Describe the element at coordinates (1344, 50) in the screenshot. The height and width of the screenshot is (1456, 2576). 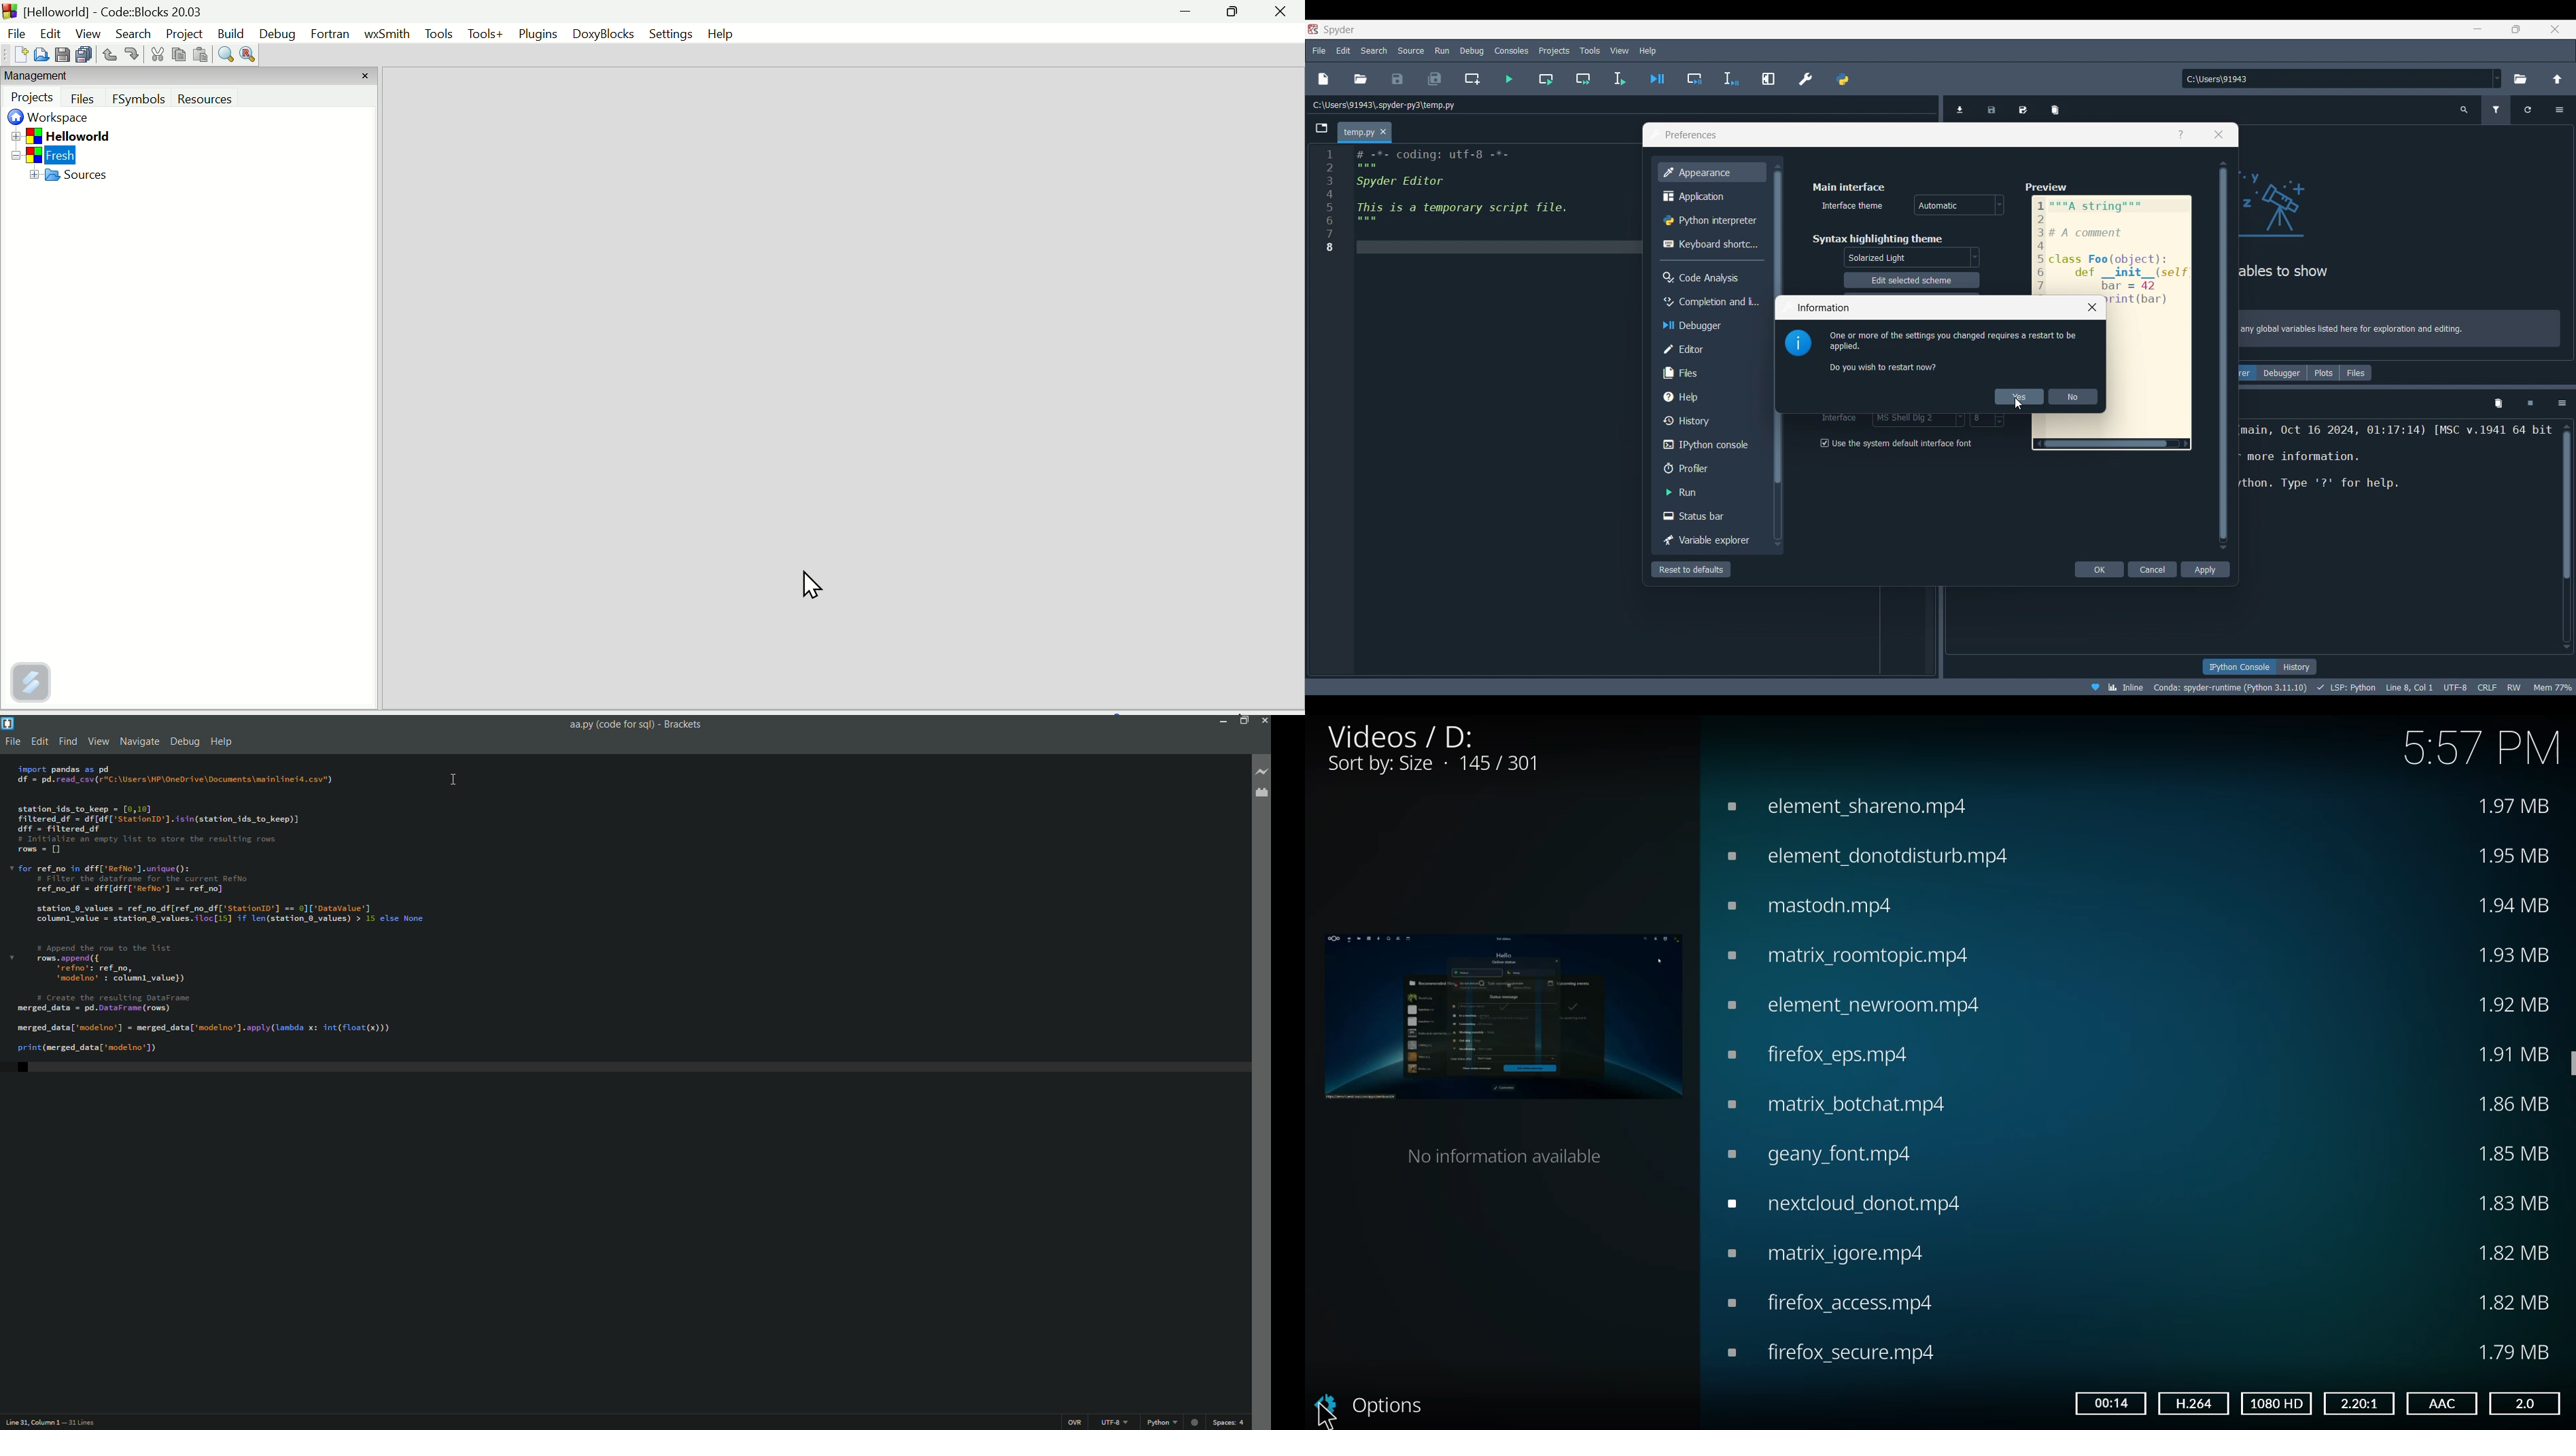
I see `Edit menu` at that location.